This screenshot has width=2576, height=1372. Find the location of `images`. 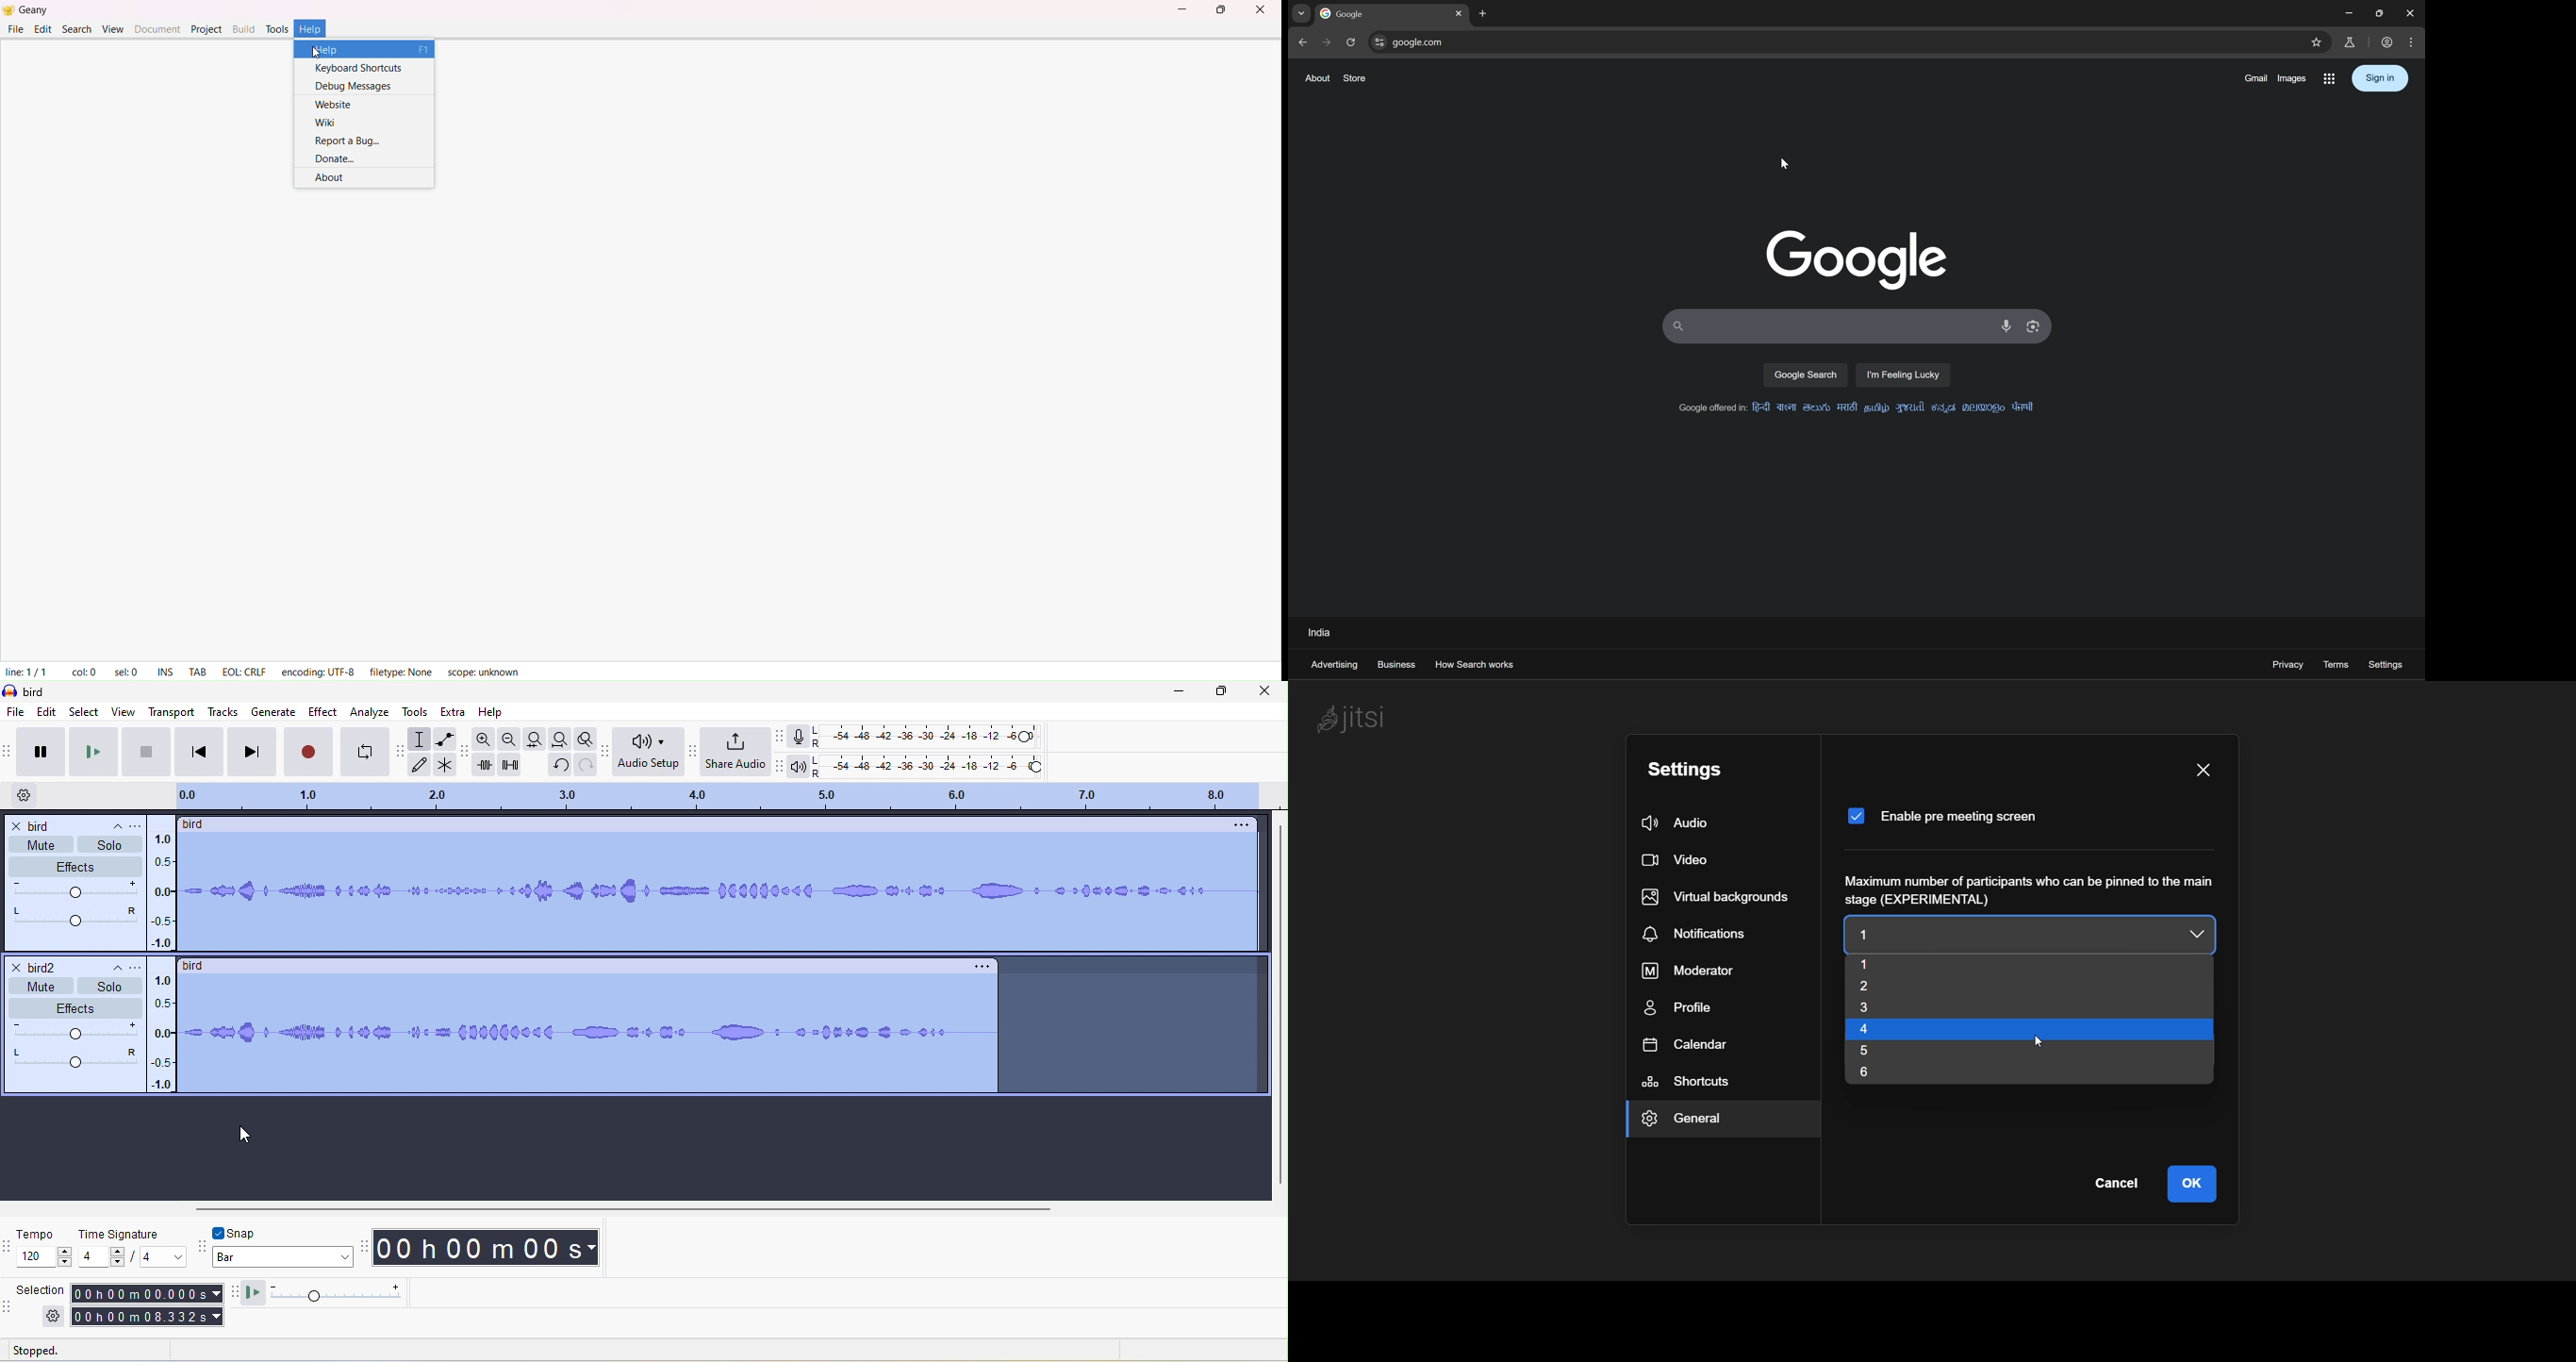

images is located at coordinates (2294, 78).